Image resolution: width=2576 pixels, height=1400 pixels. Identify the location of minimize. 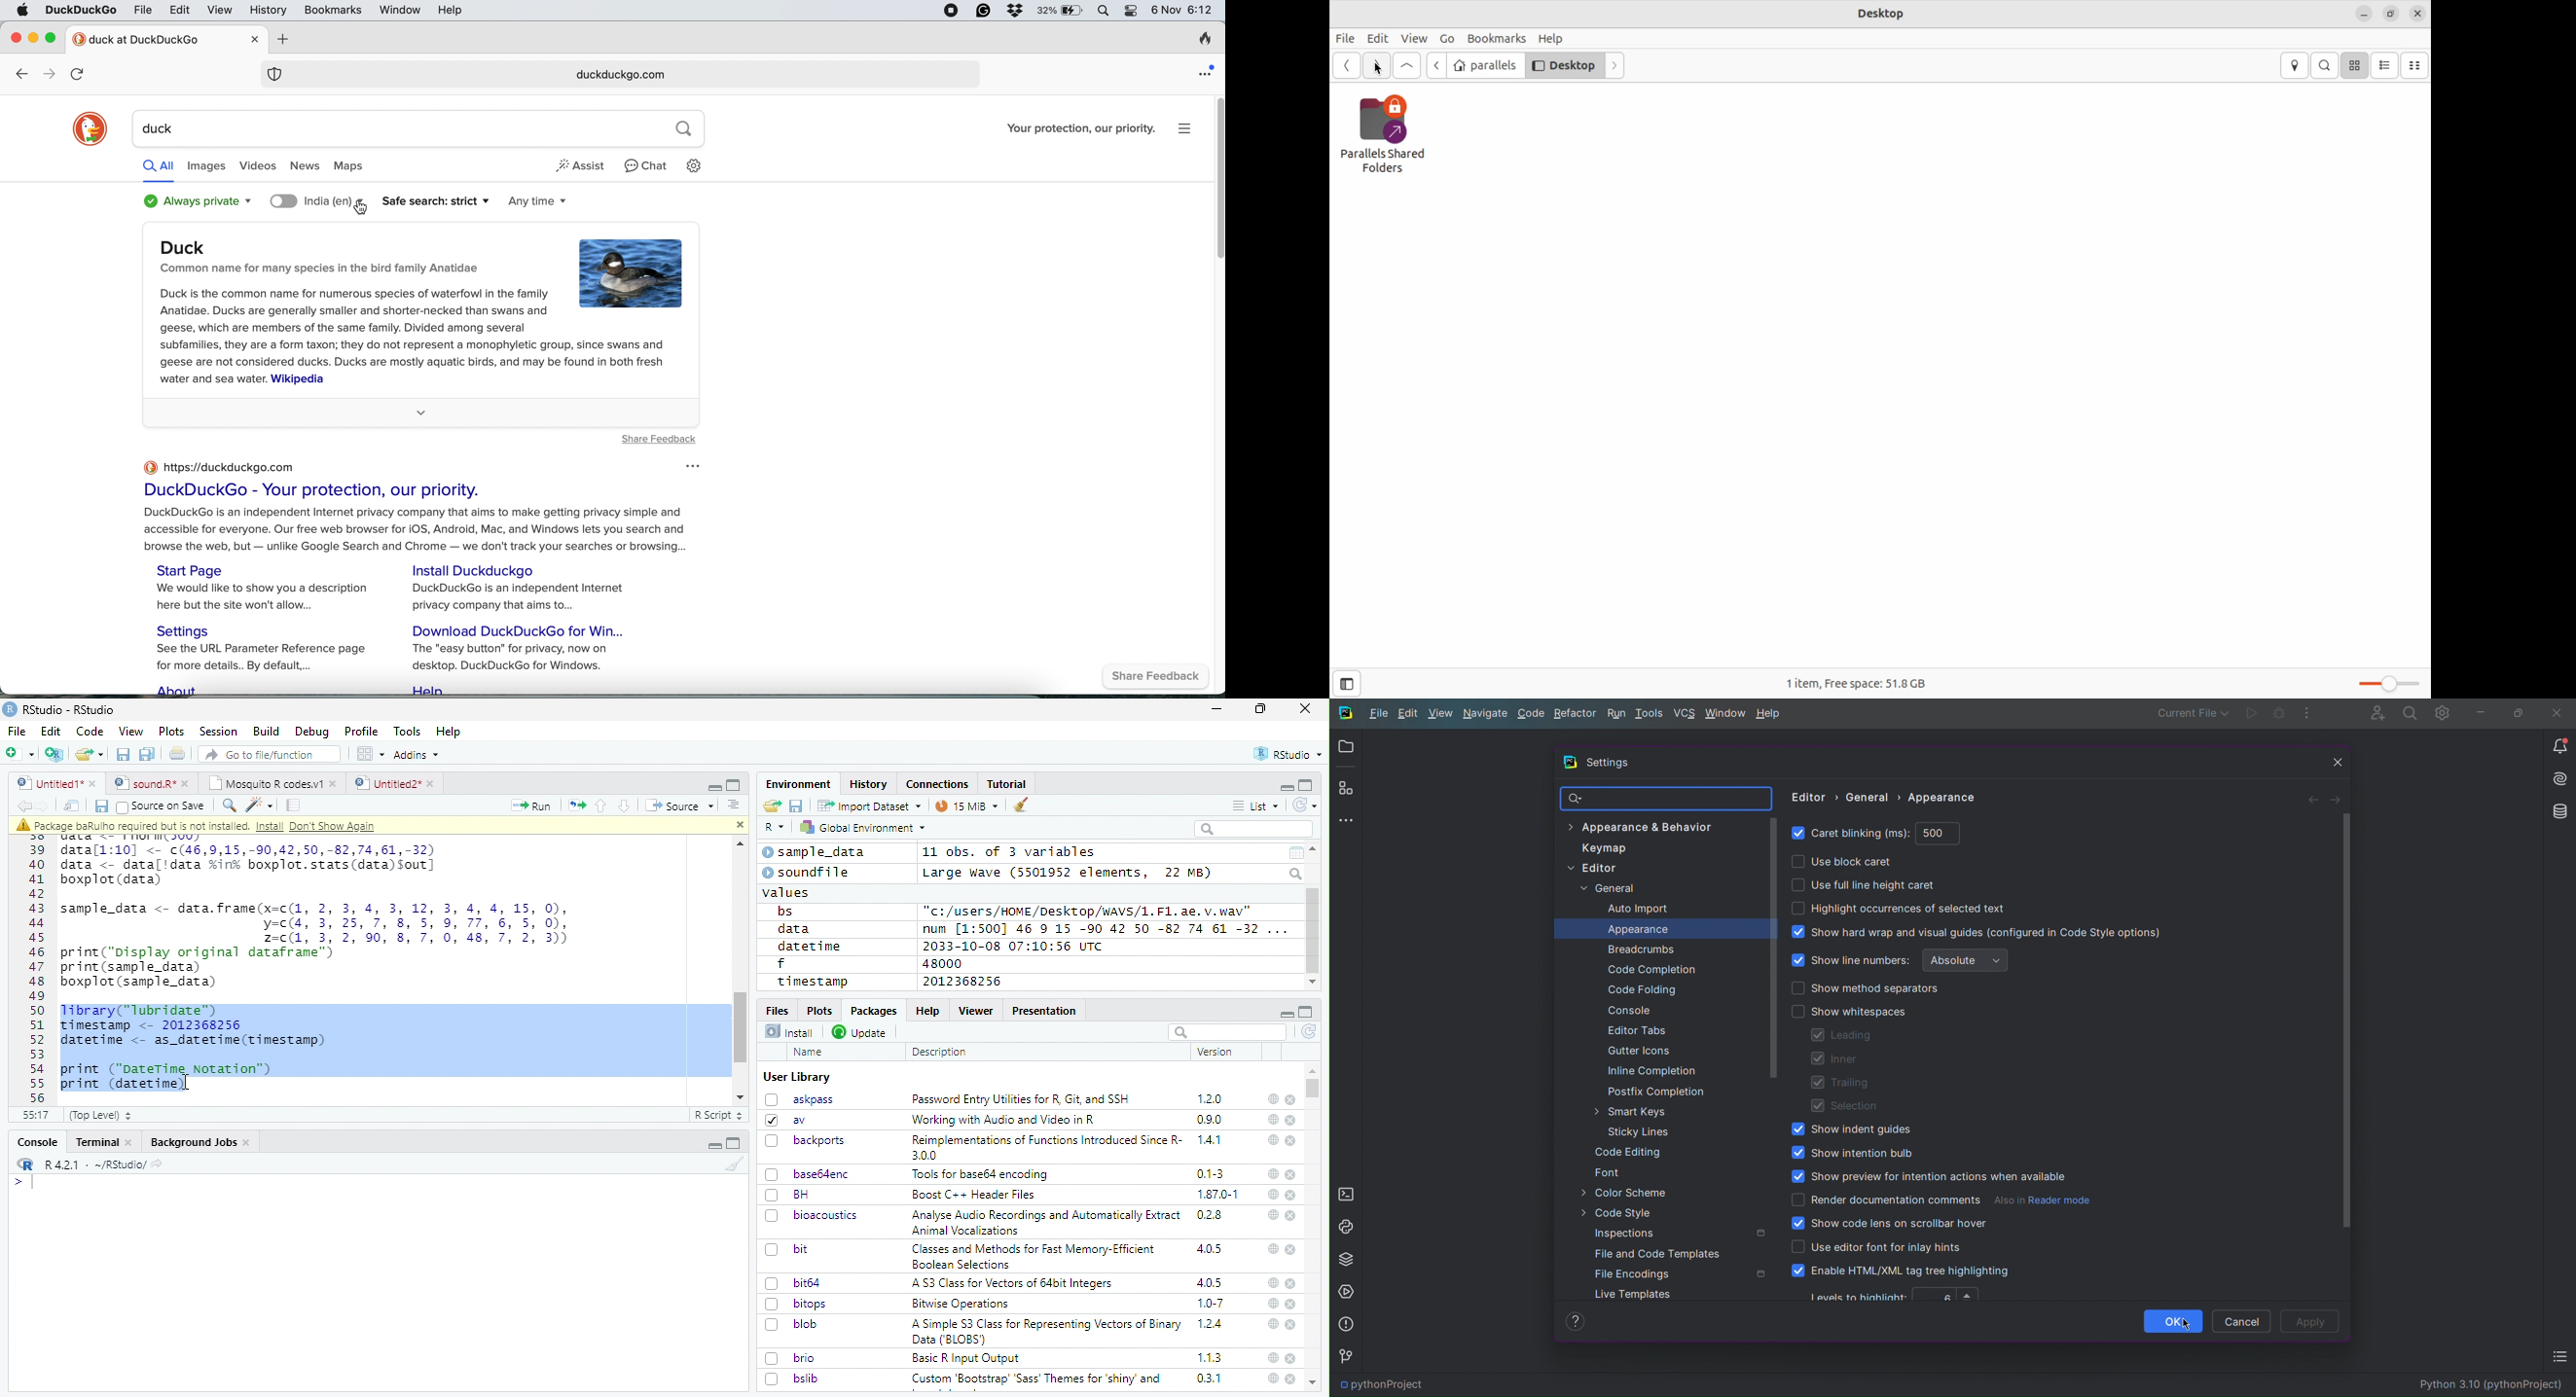
(1219, 709).